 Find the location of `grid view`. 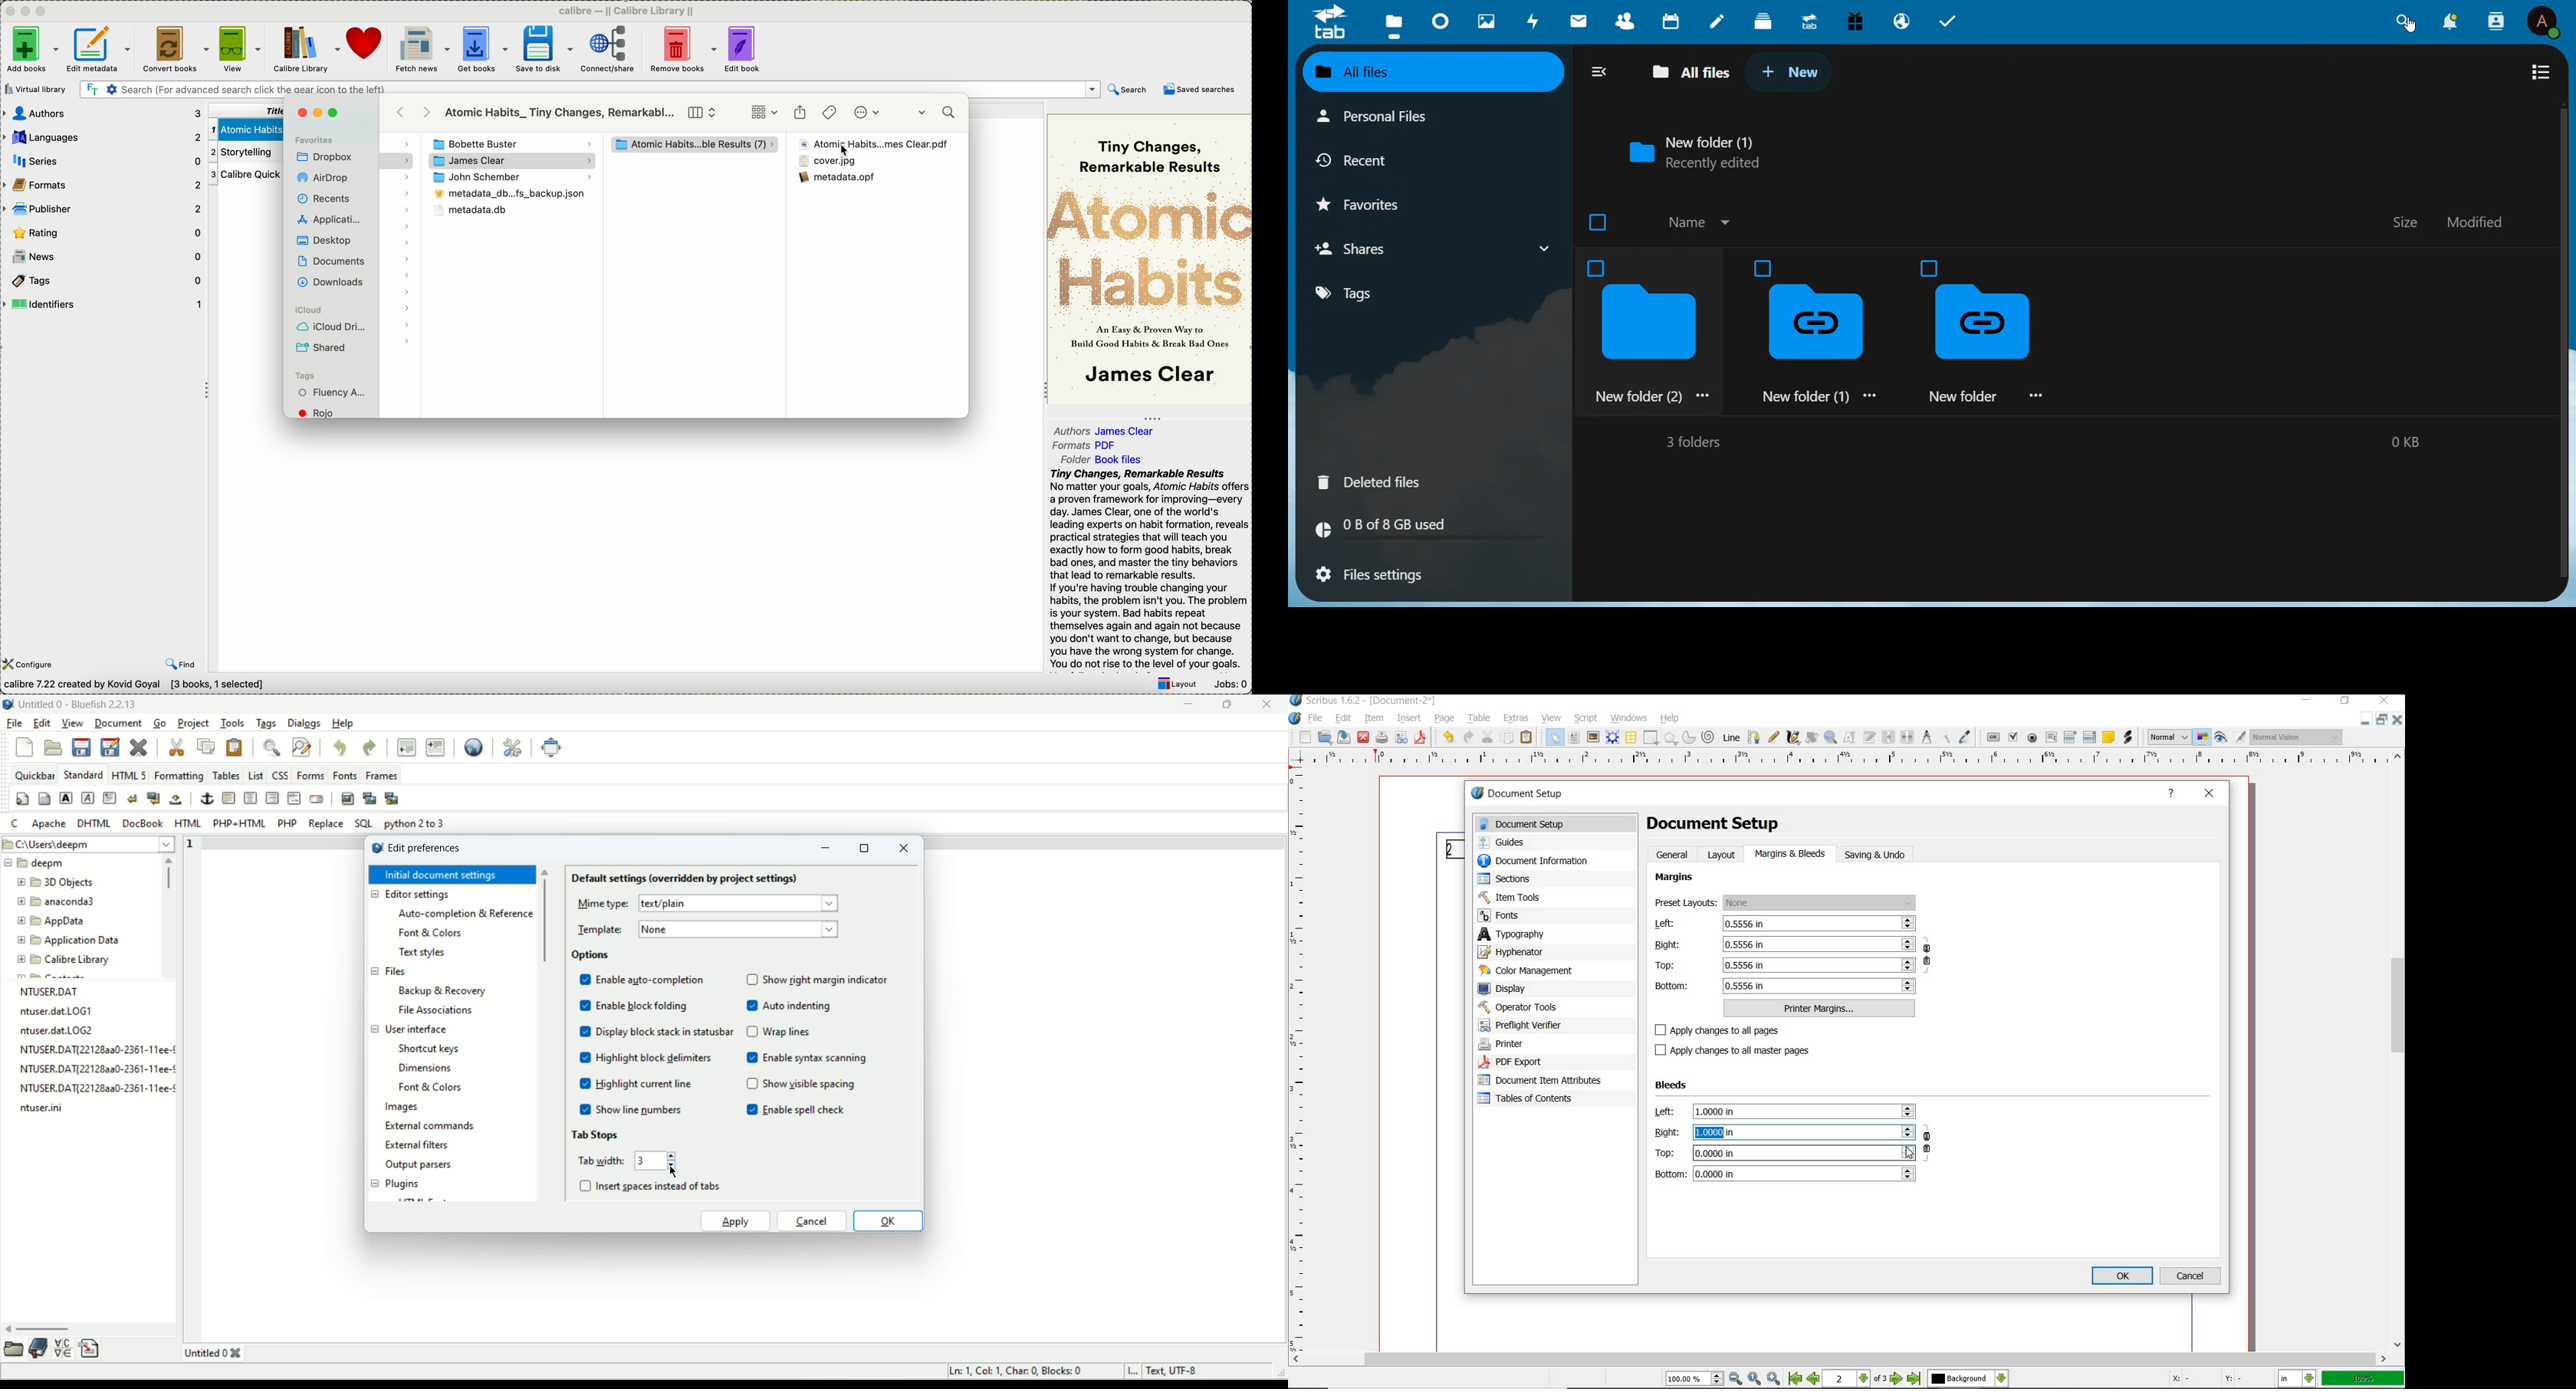

grid view is located at coordinates (764, 113).